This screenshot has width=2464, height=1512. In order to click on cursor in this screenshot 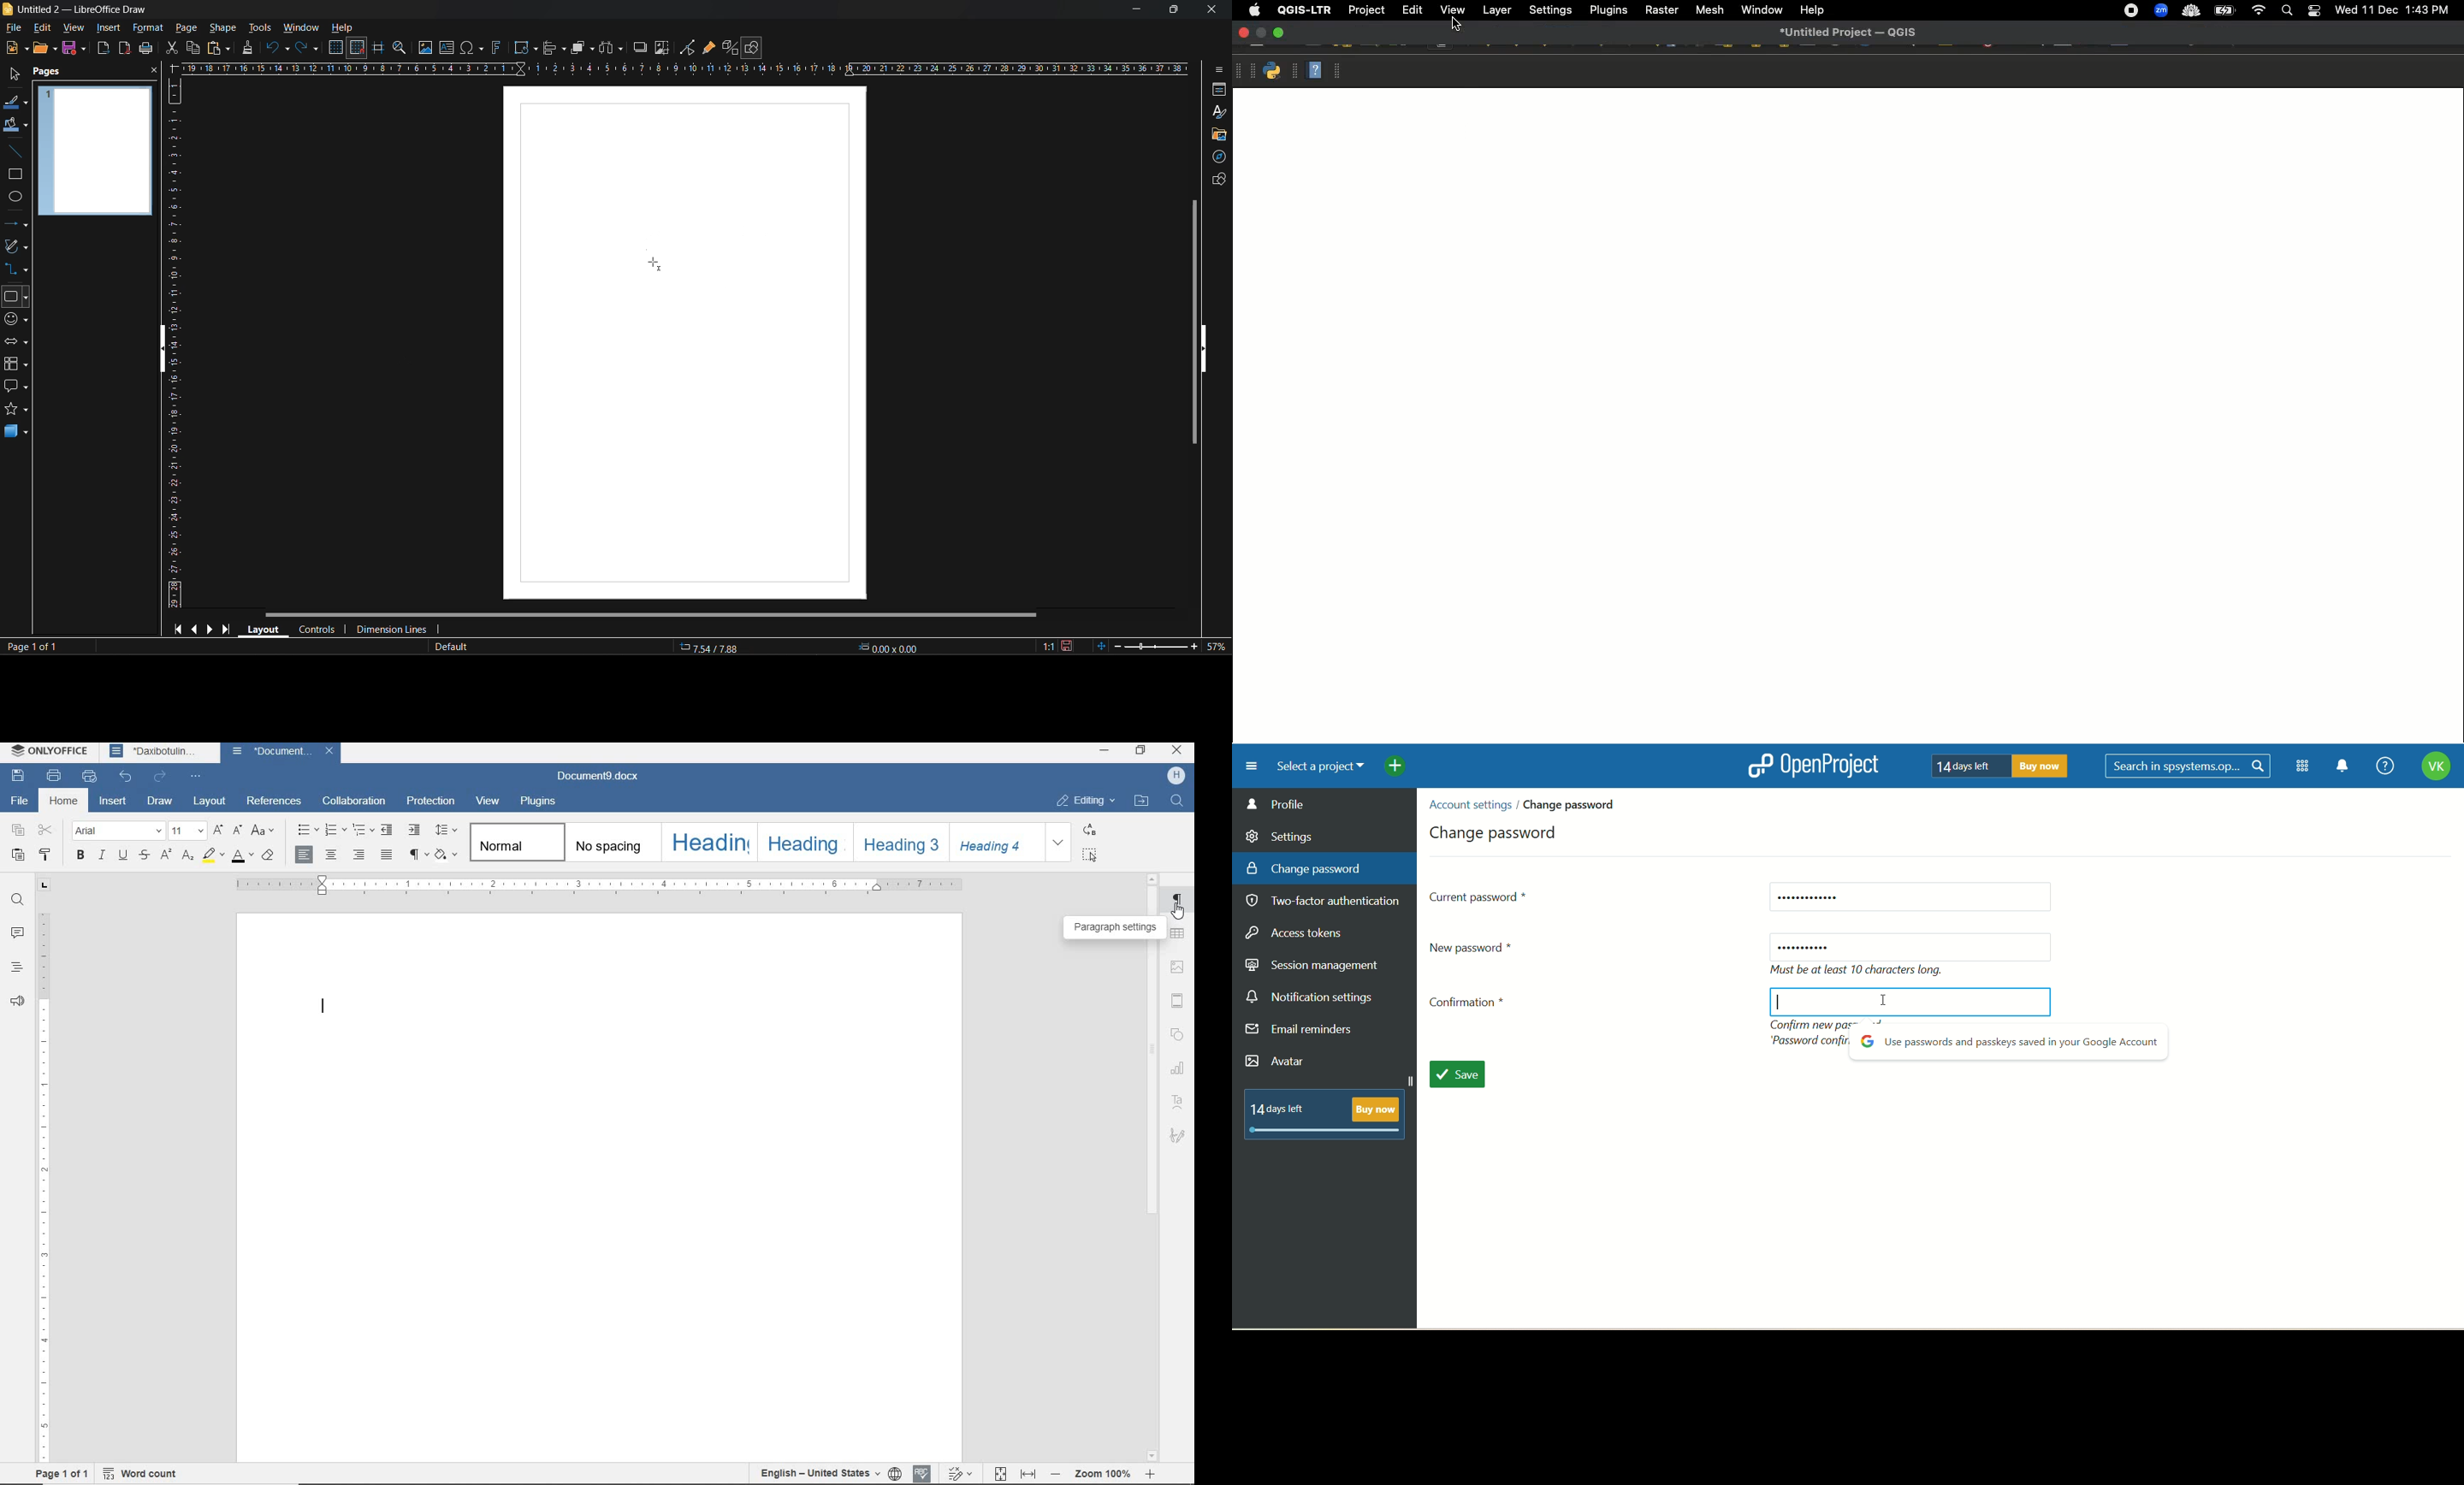, I will do `click(1780, 1002)`.